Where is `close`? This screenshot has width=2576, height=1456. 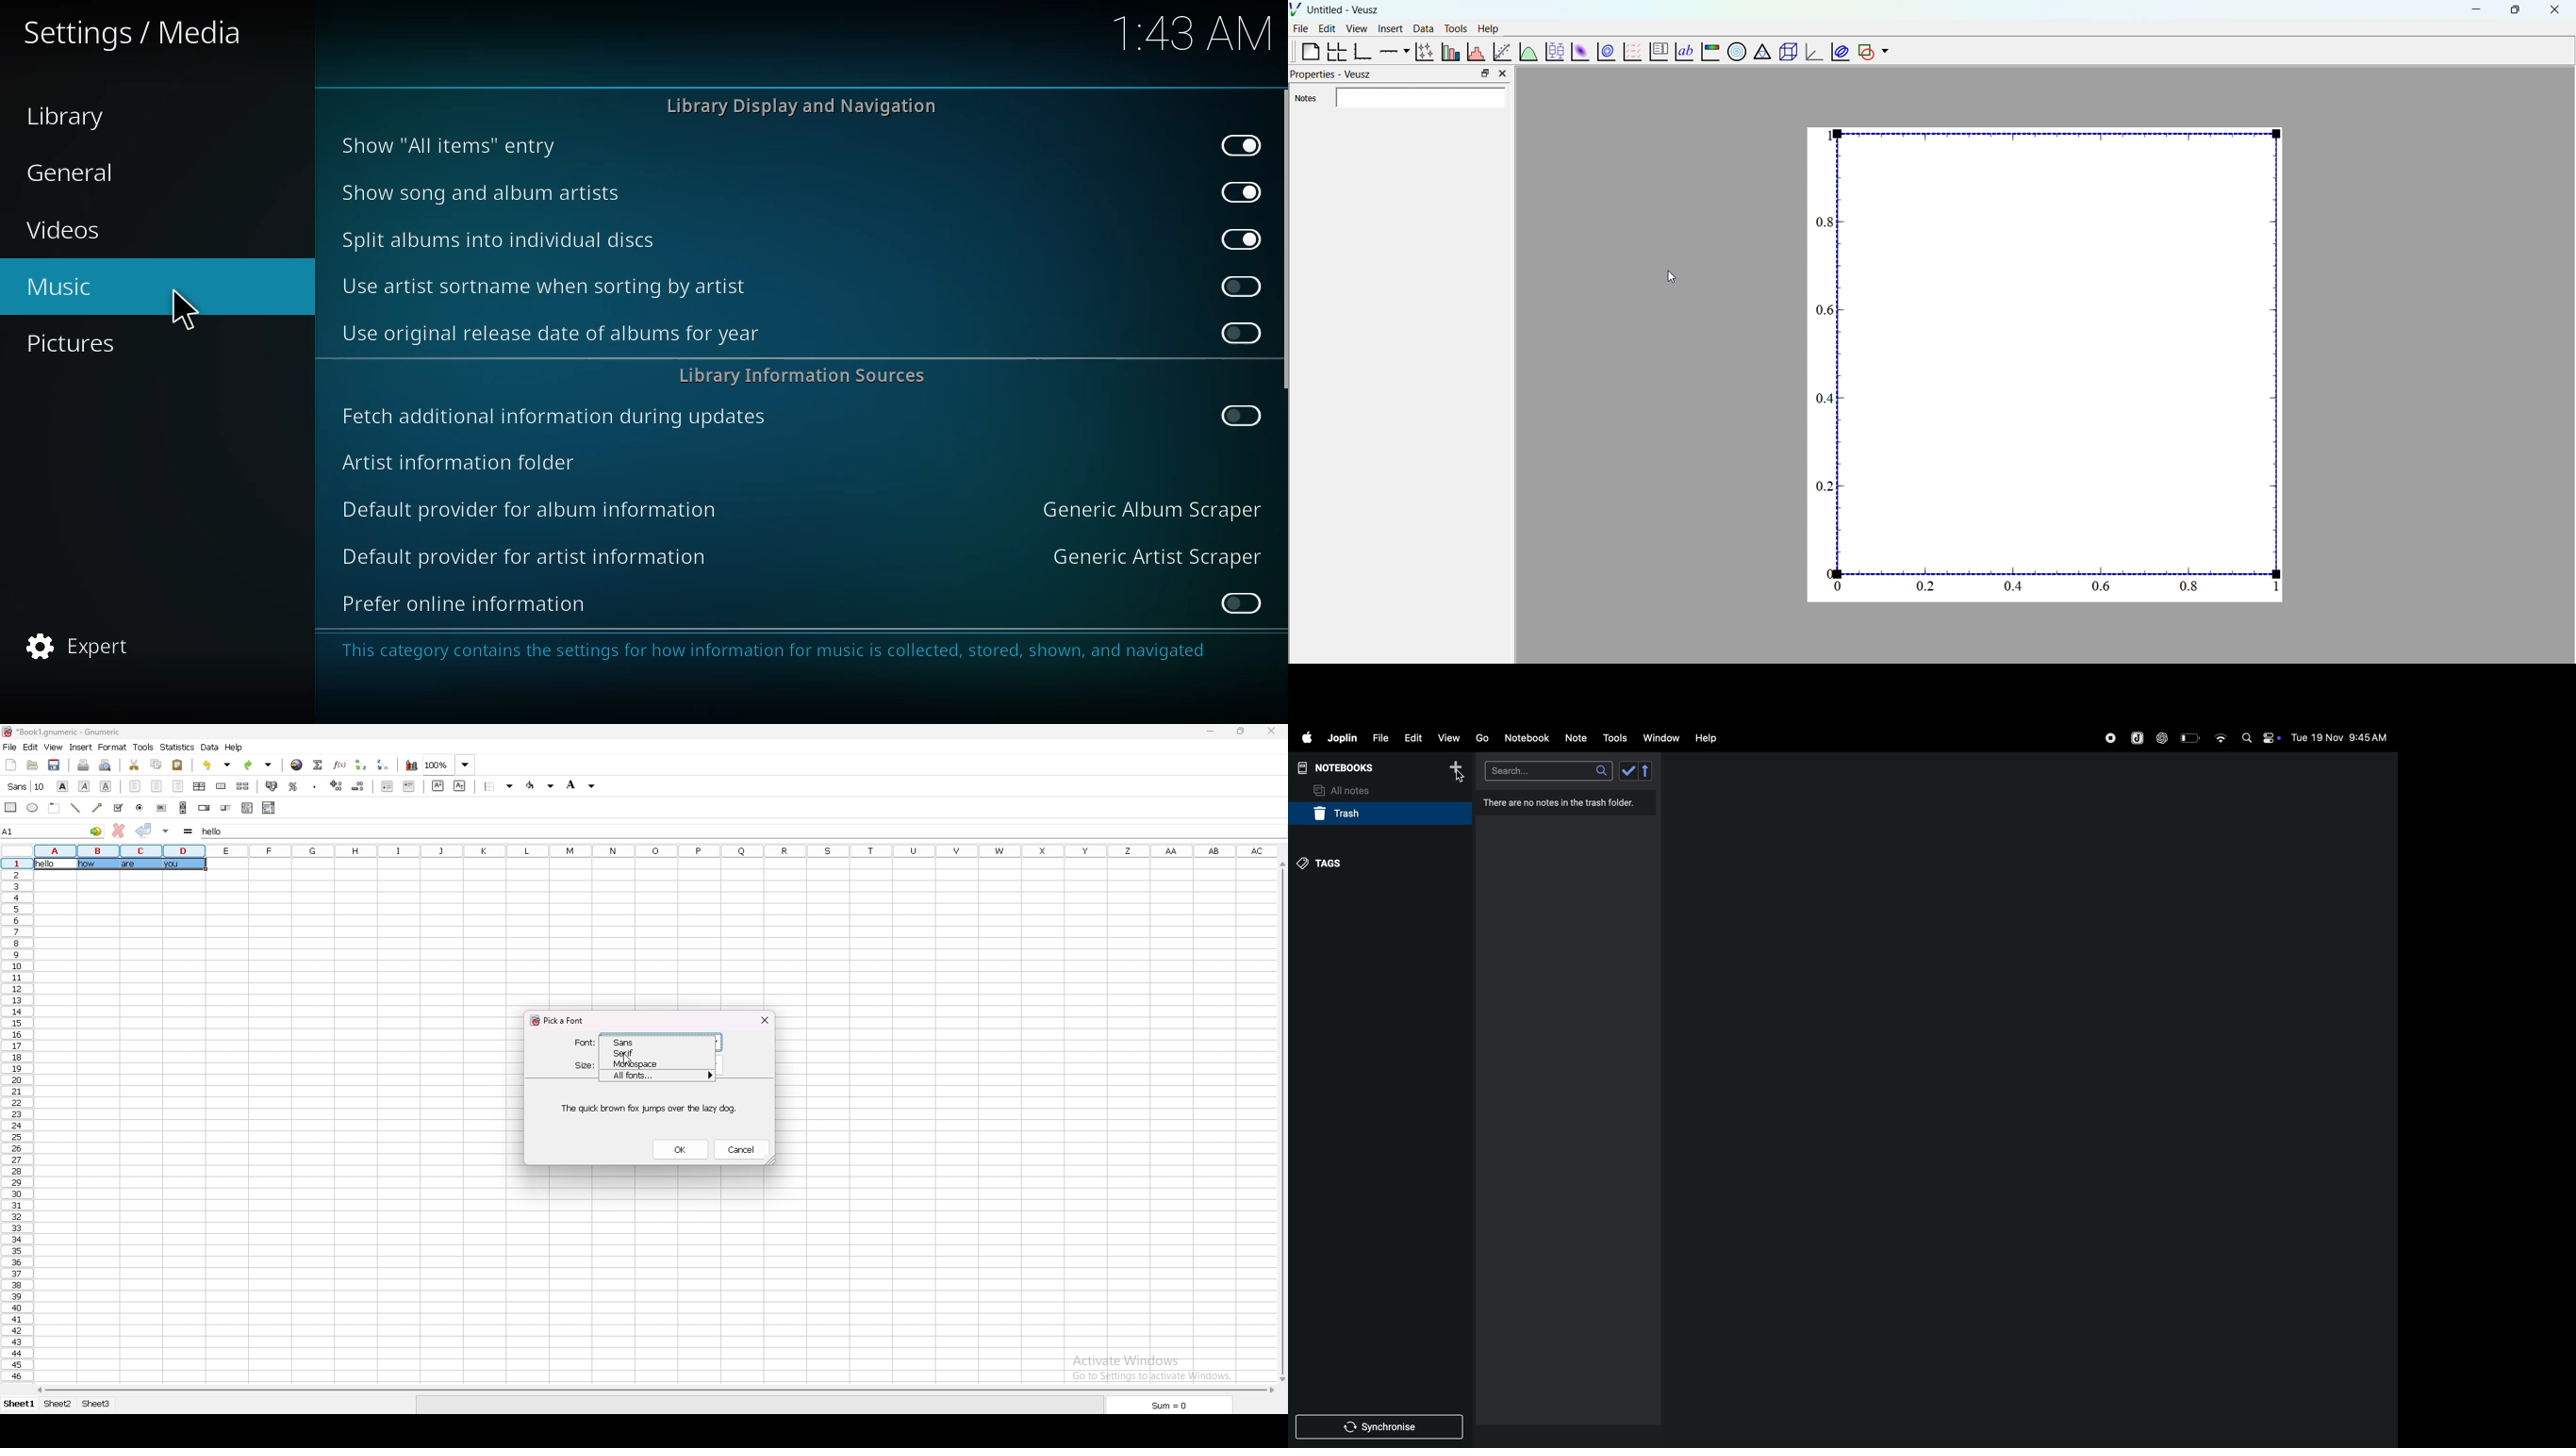
close is located at coordinates (1273, 731).